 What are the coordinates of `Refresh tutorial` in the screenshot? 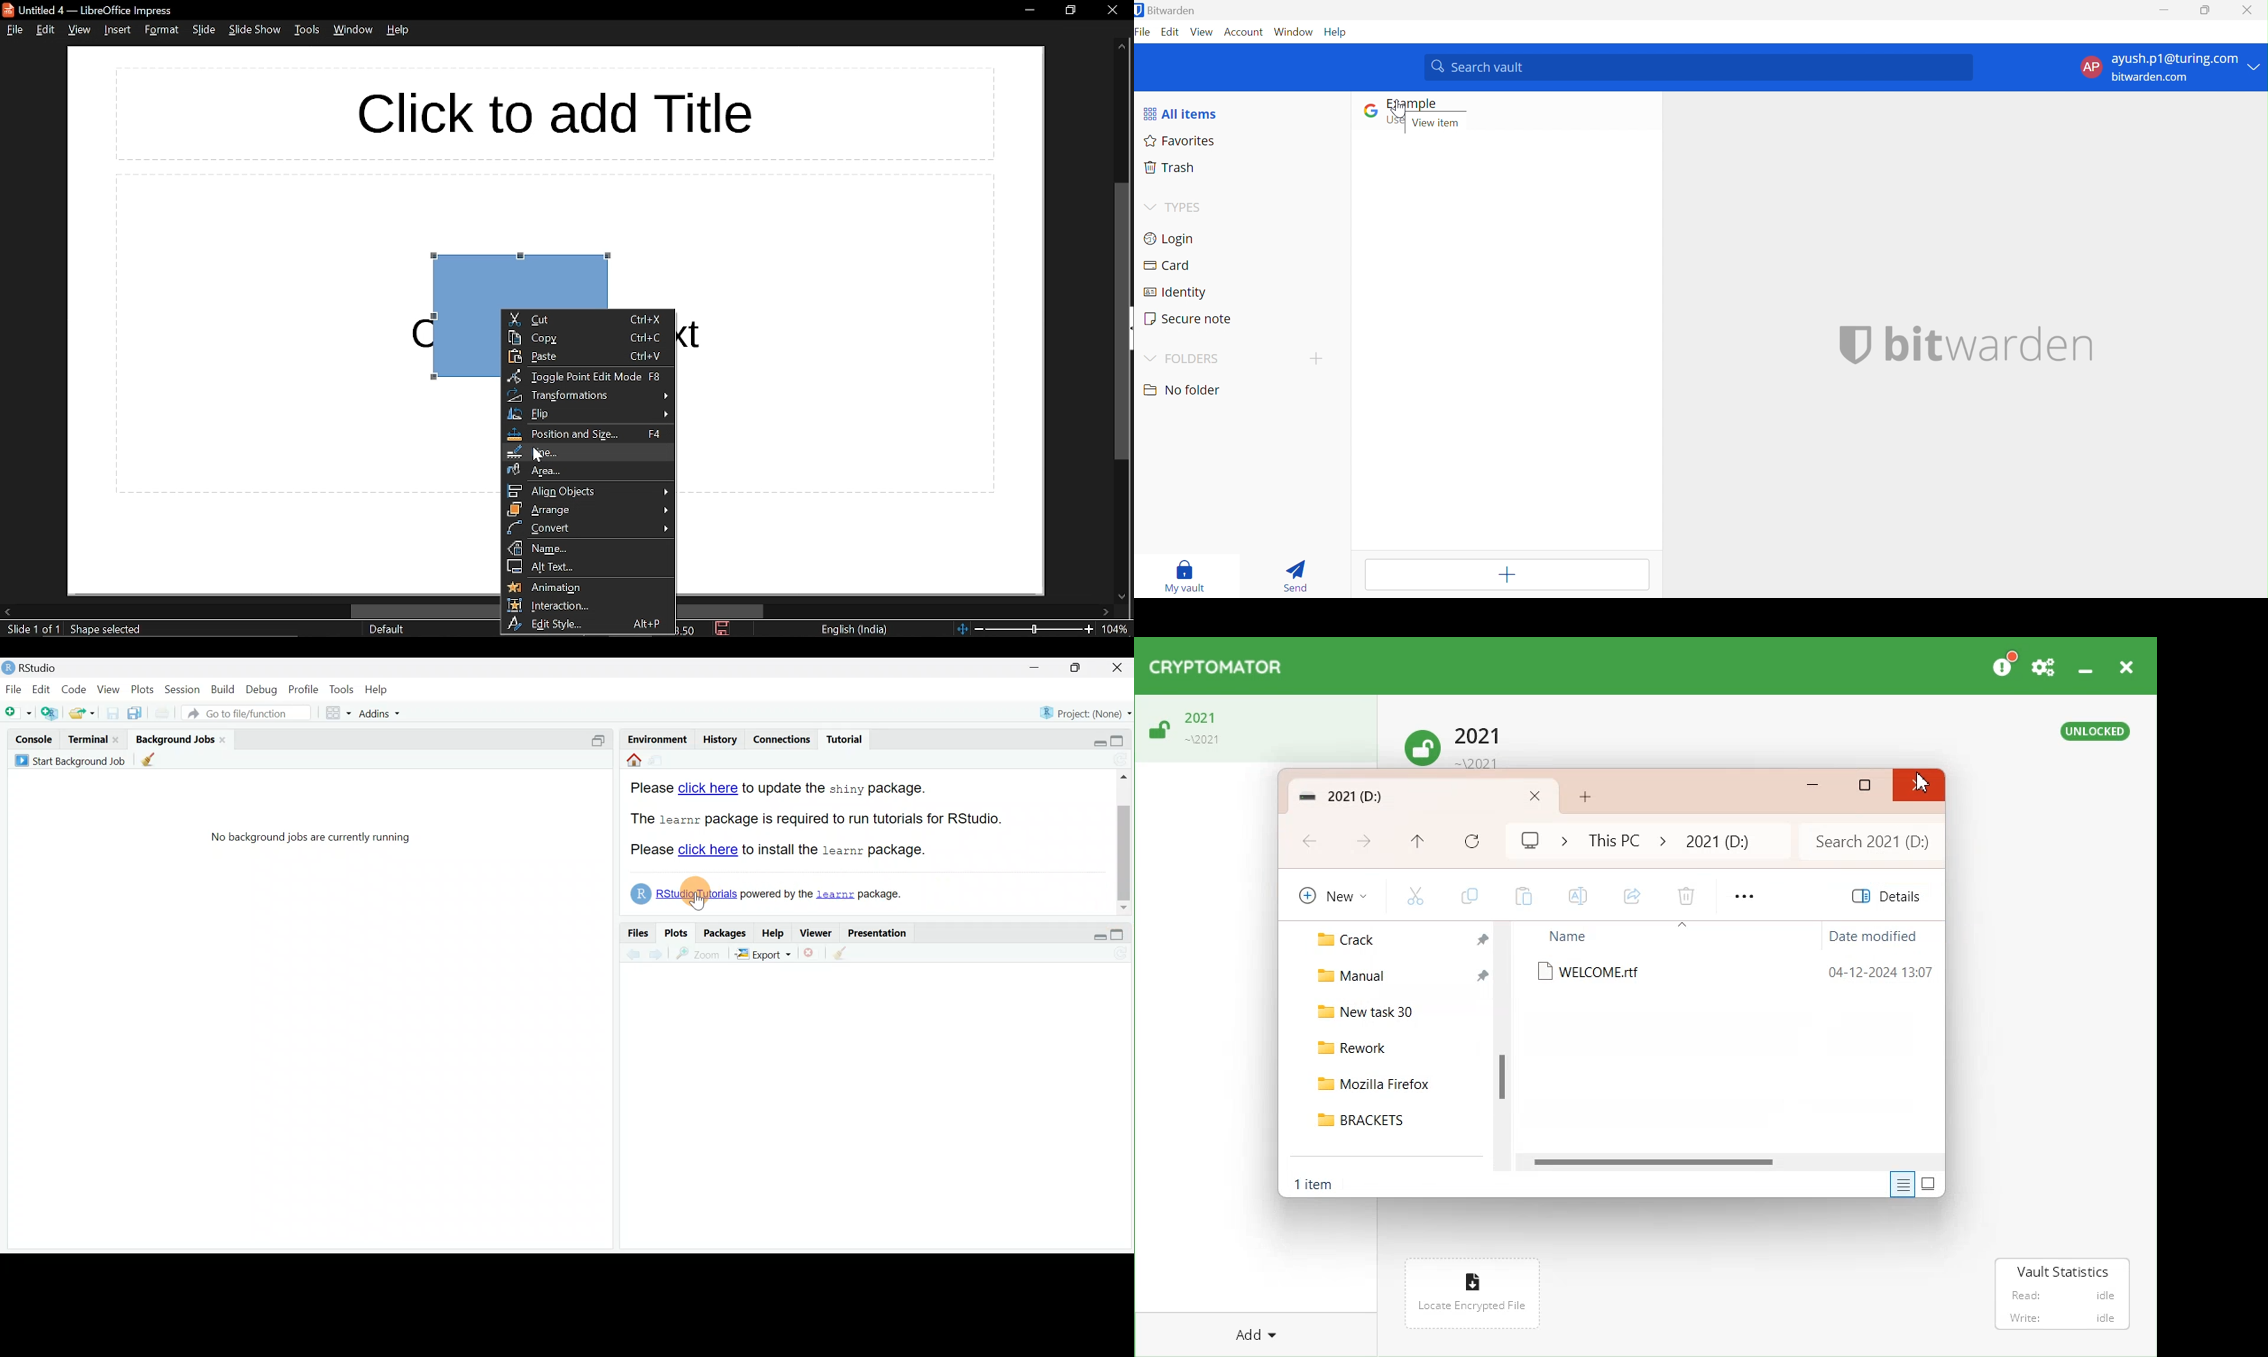 It's located at (1117, 760).